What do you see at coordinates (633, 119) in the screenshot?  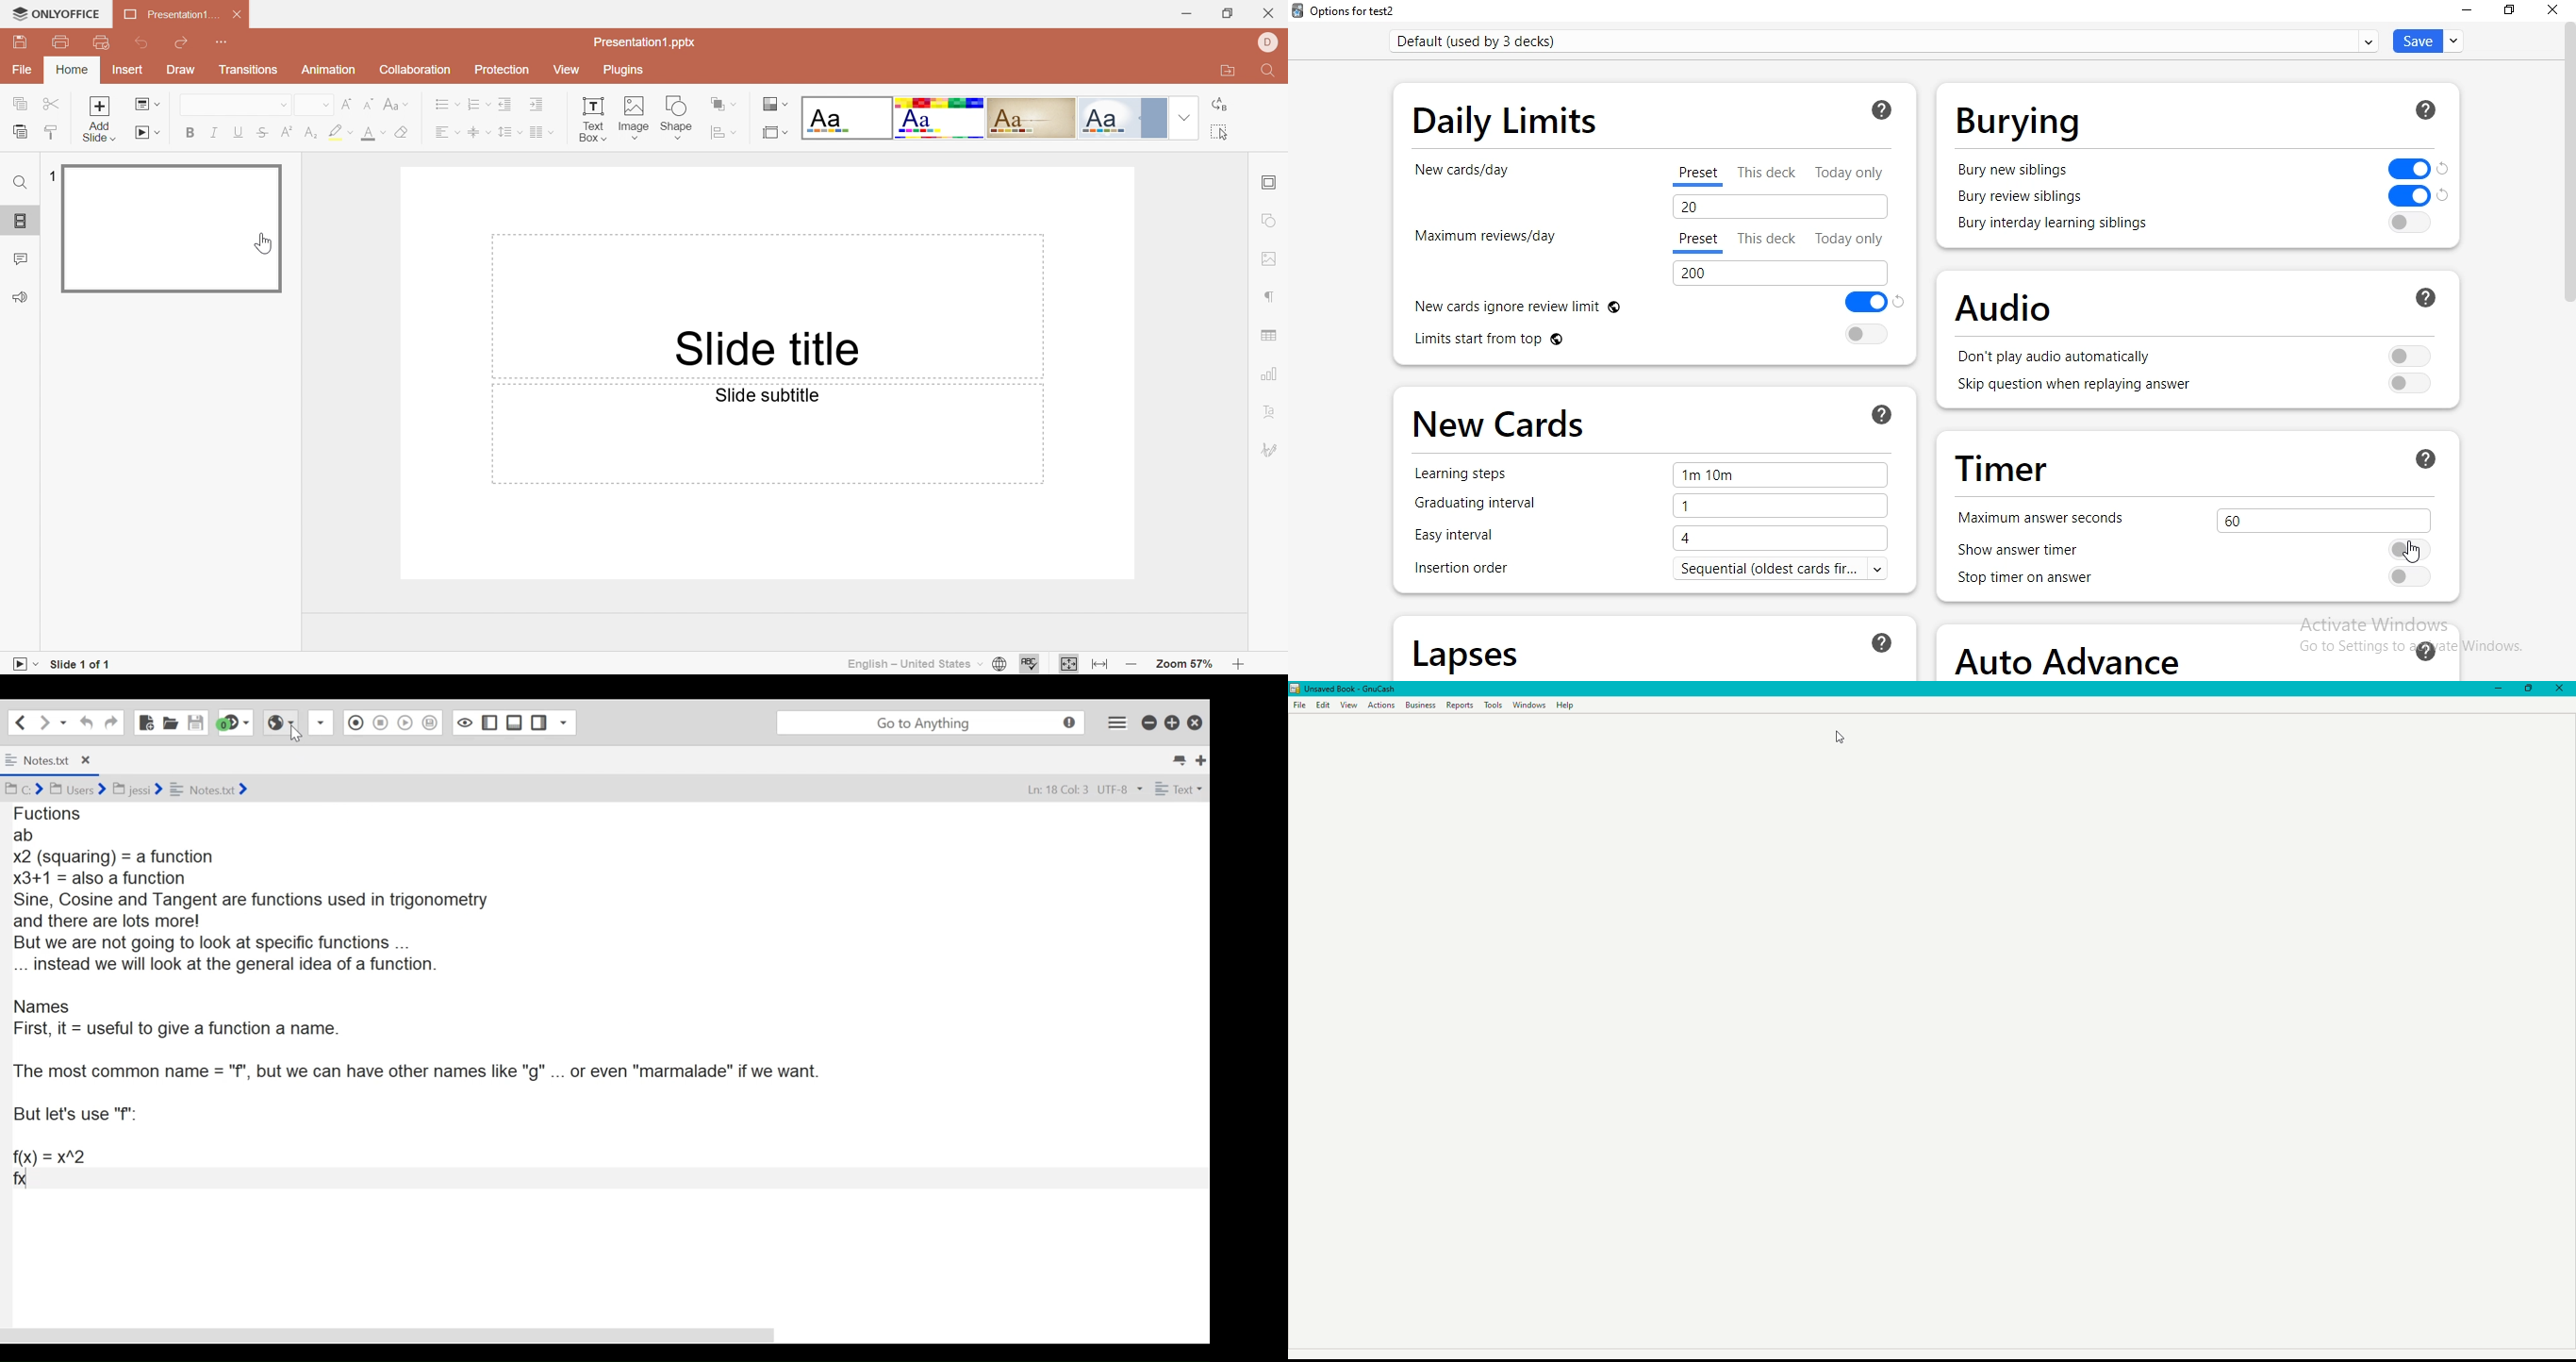 I see `Image` at bounding box center [633, 119].